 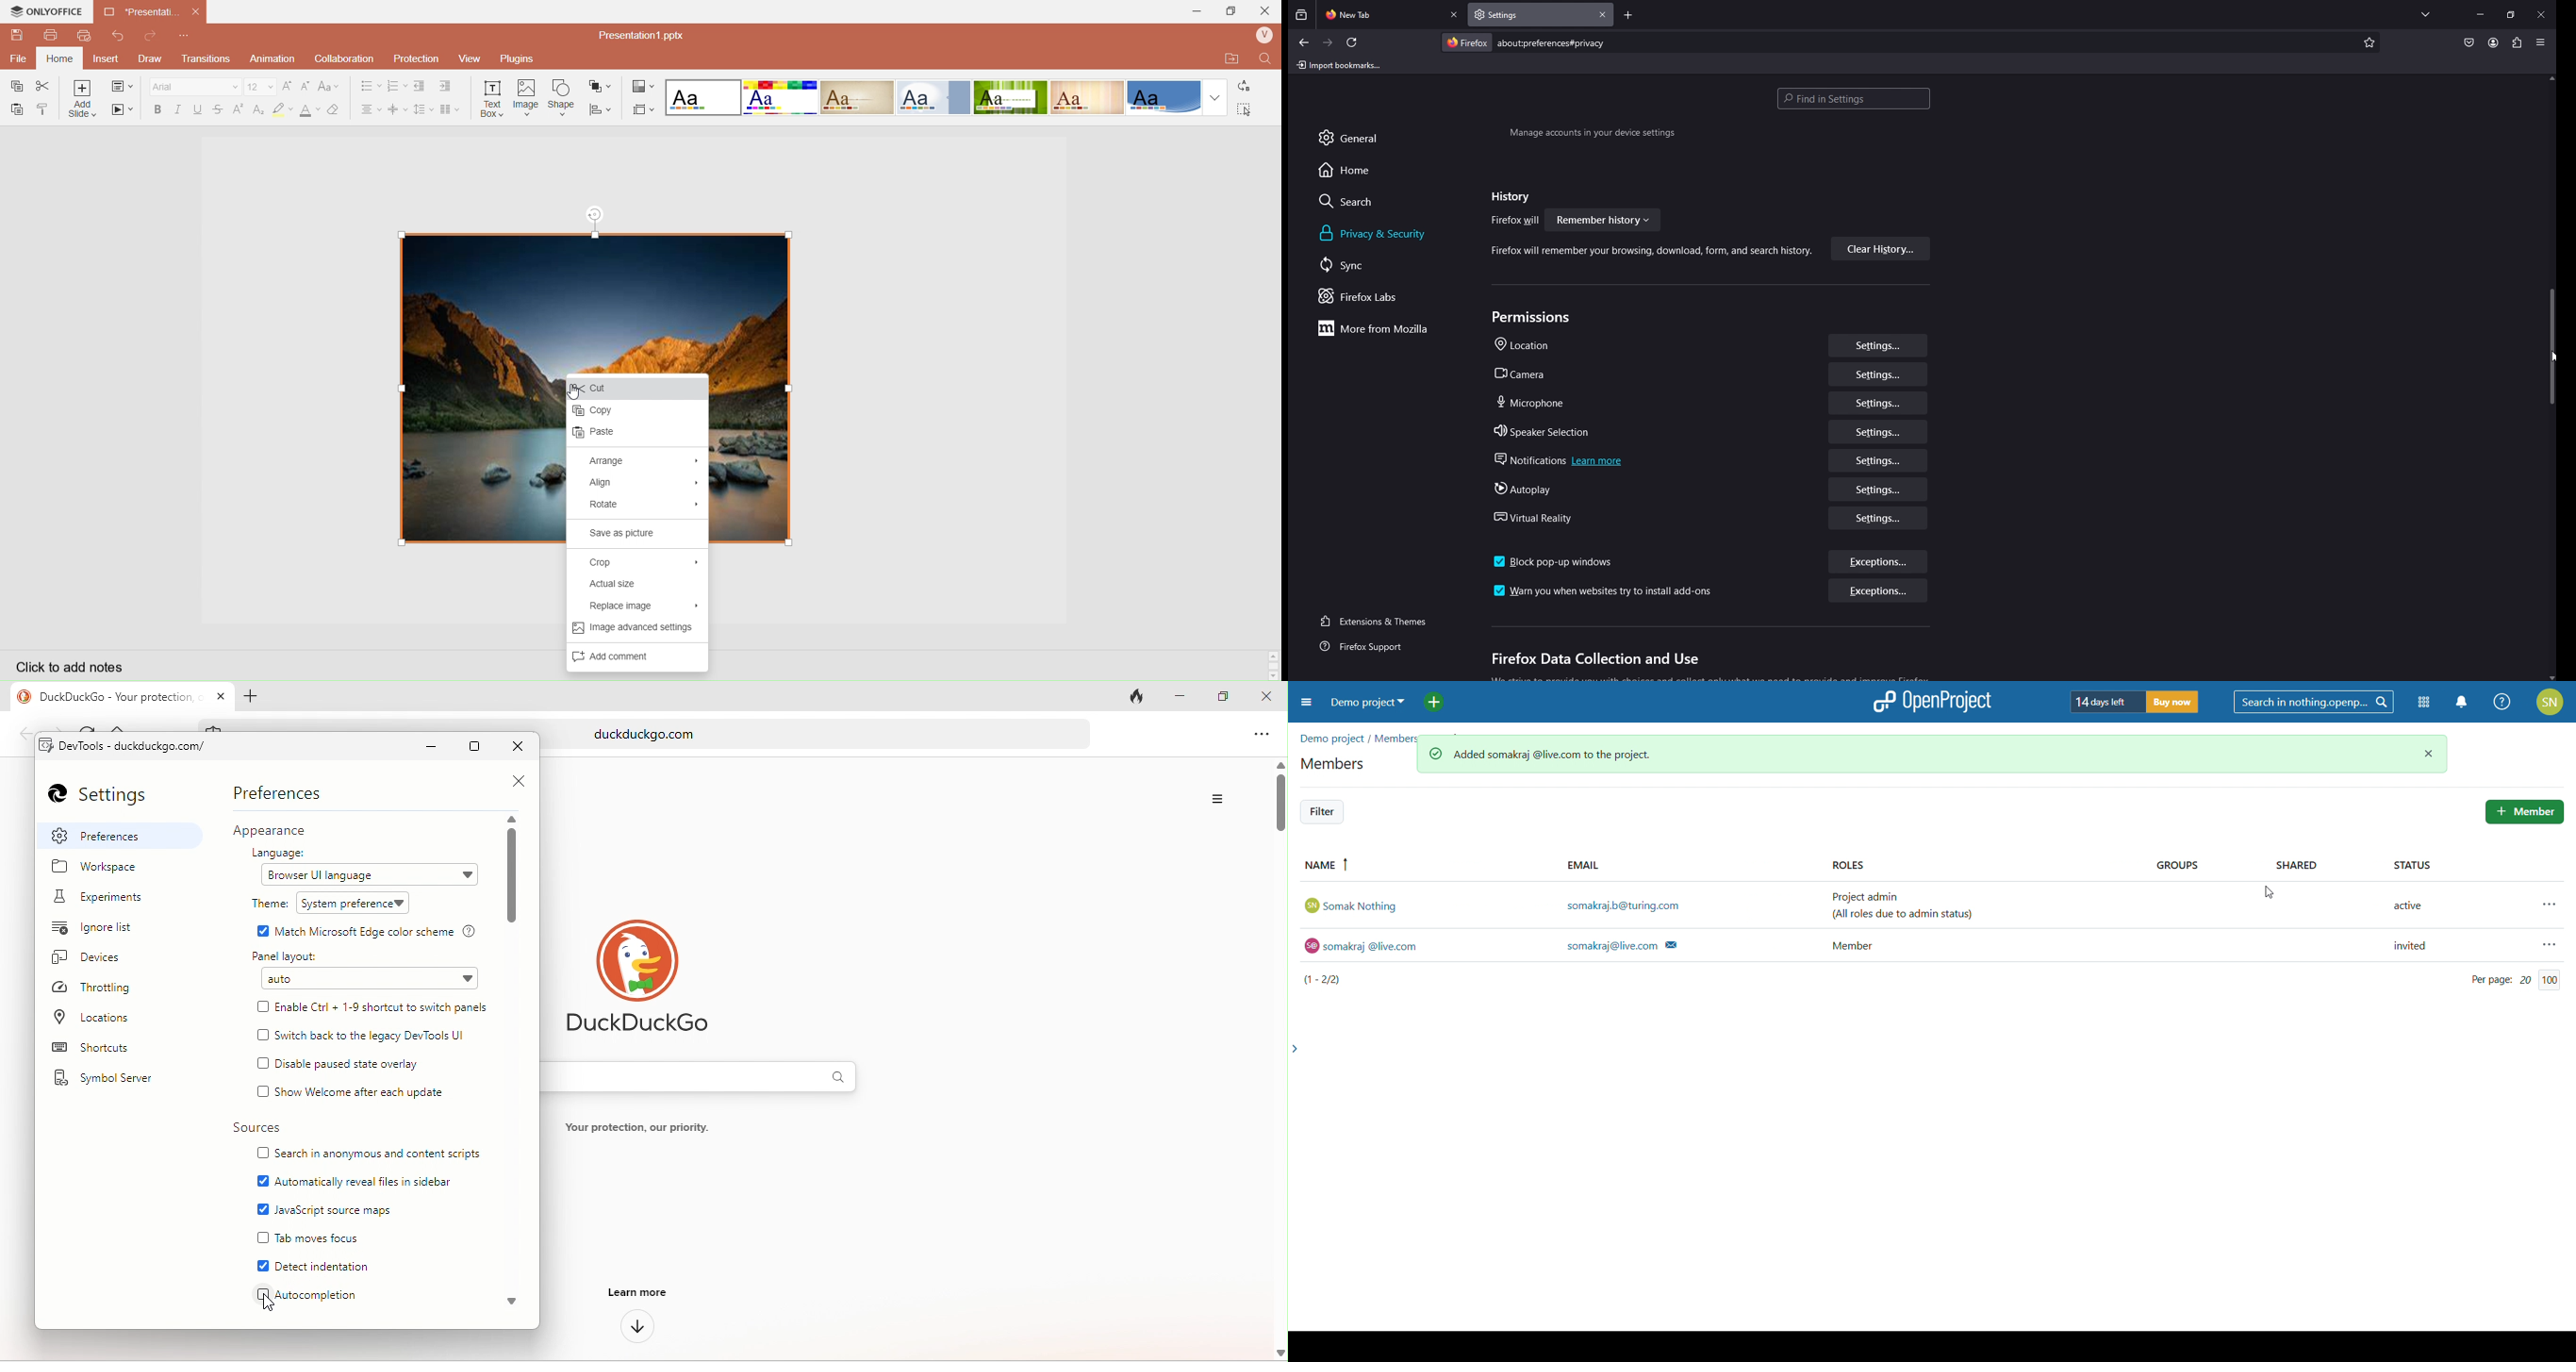 What do you see at coordinates (1550, 42) in the screenshot?
I see `search bar: about preferences#privacy` at bounding box center [1550, 42].